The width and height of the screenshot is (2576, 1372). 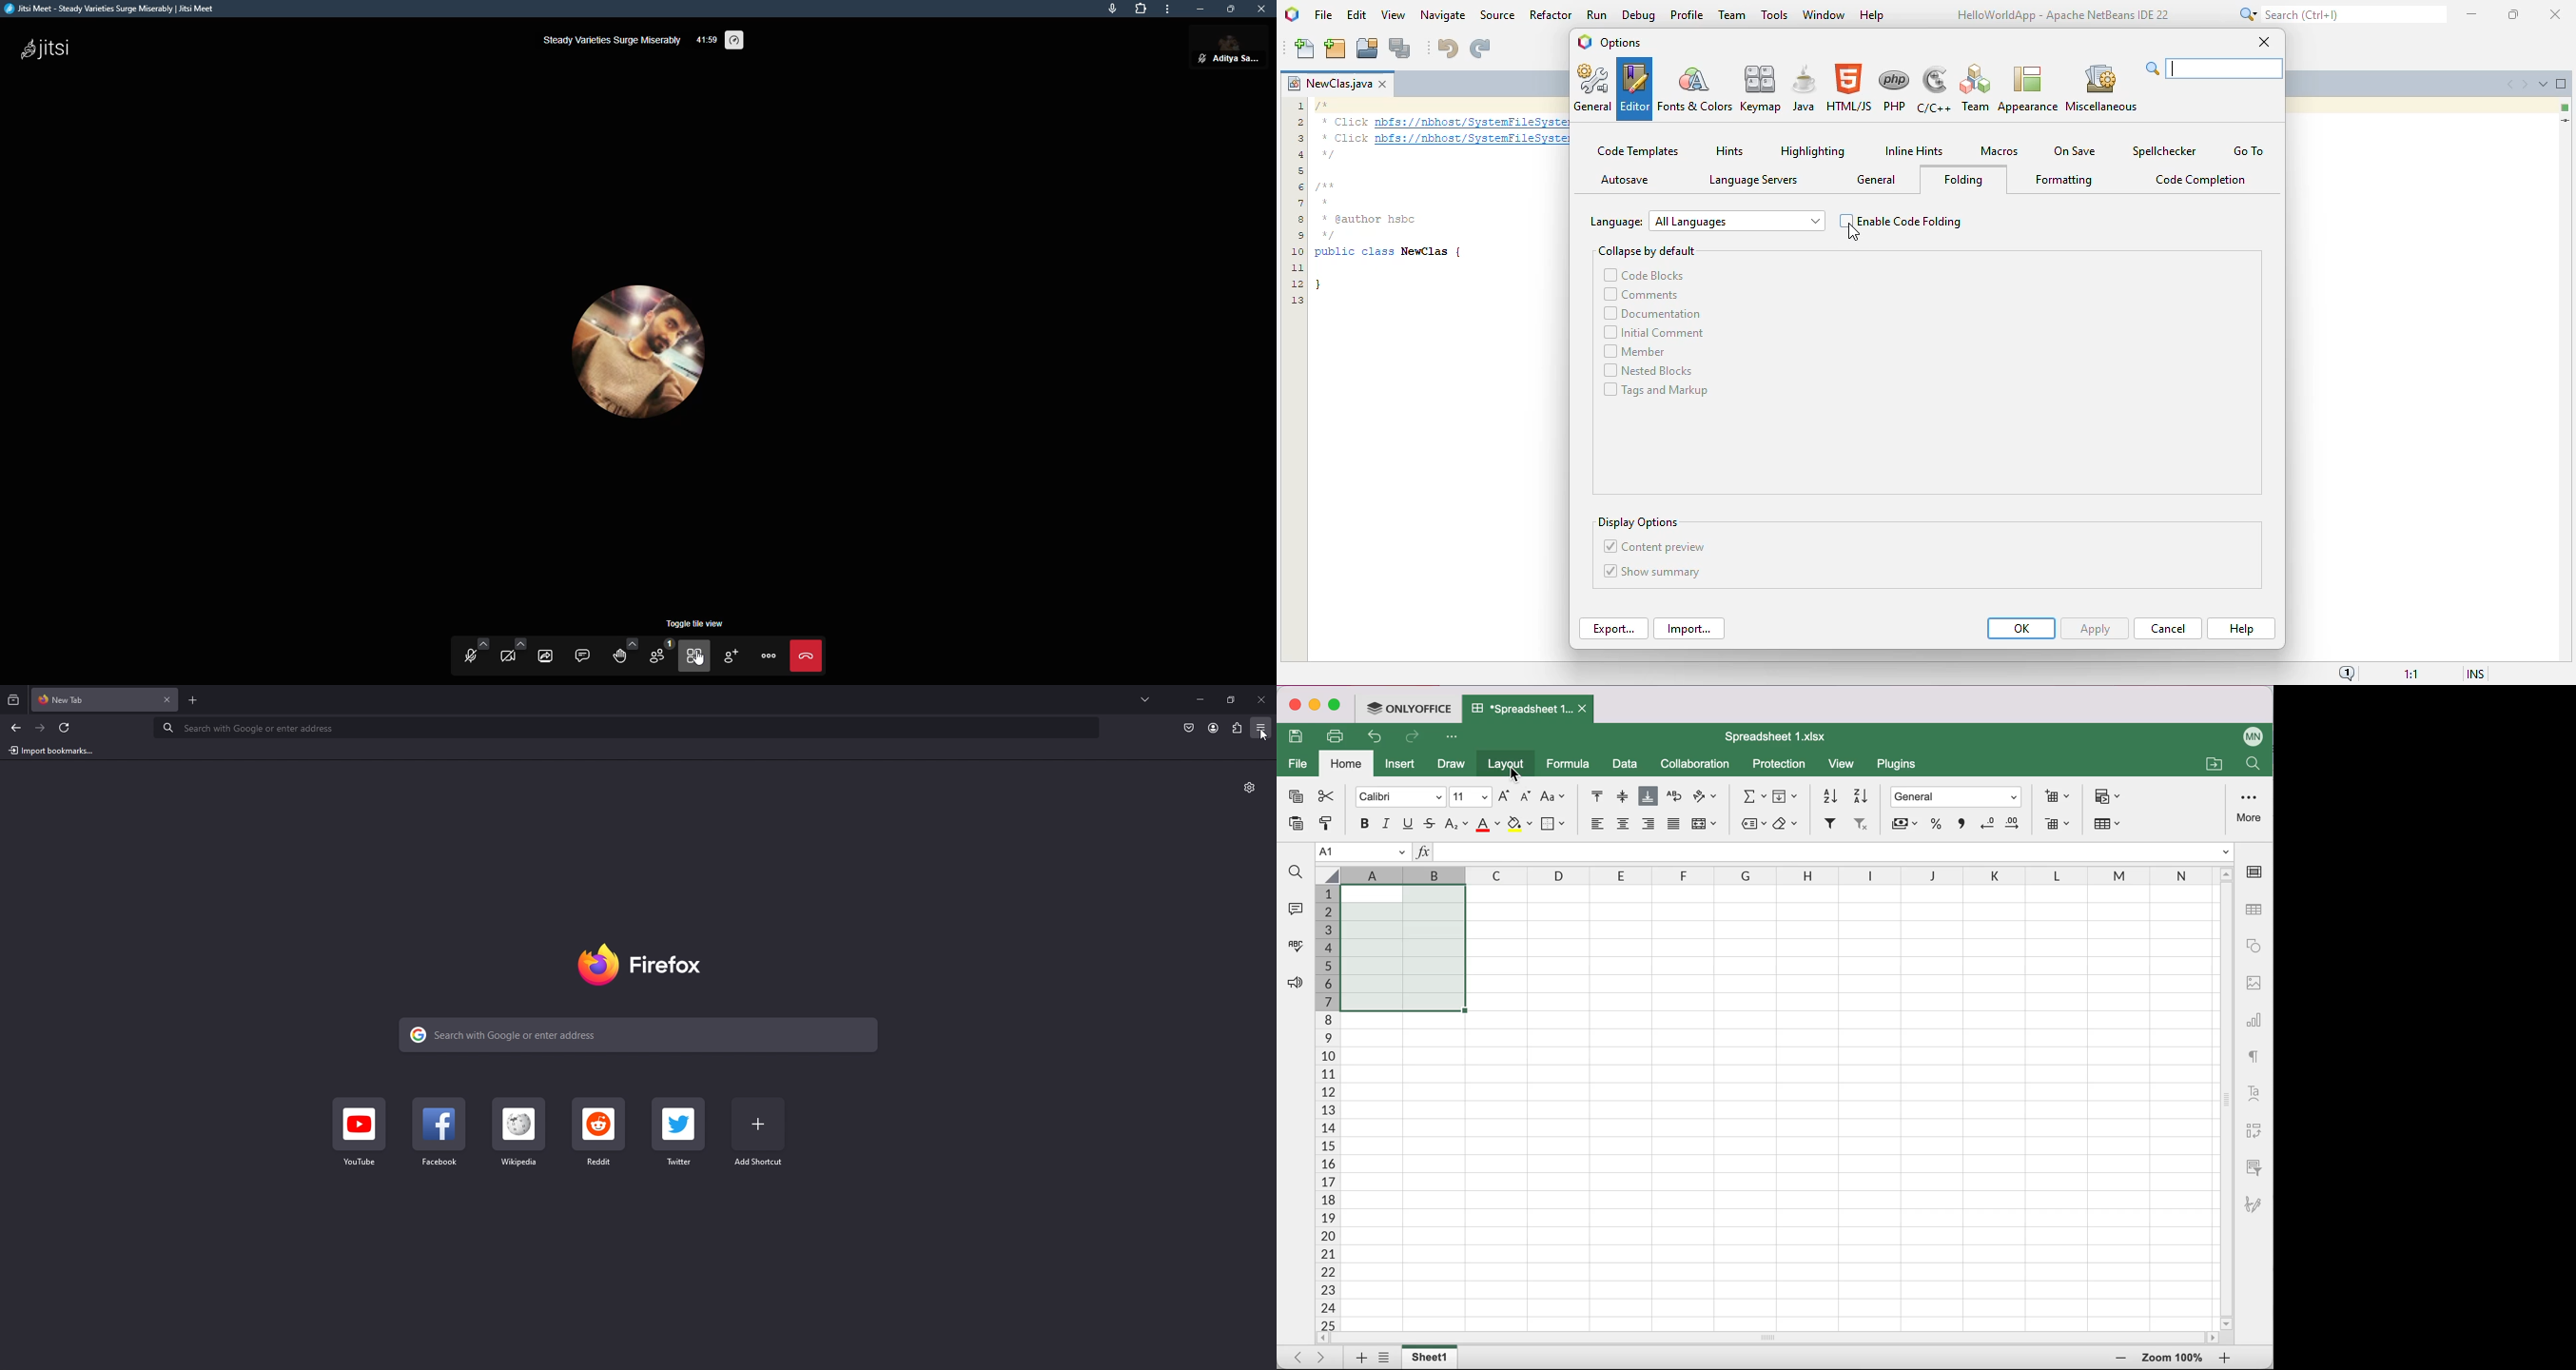 What do you see at coordinates (2252, 766) in the screenshot?
I see `Find` at bounding box center [2252, 766].